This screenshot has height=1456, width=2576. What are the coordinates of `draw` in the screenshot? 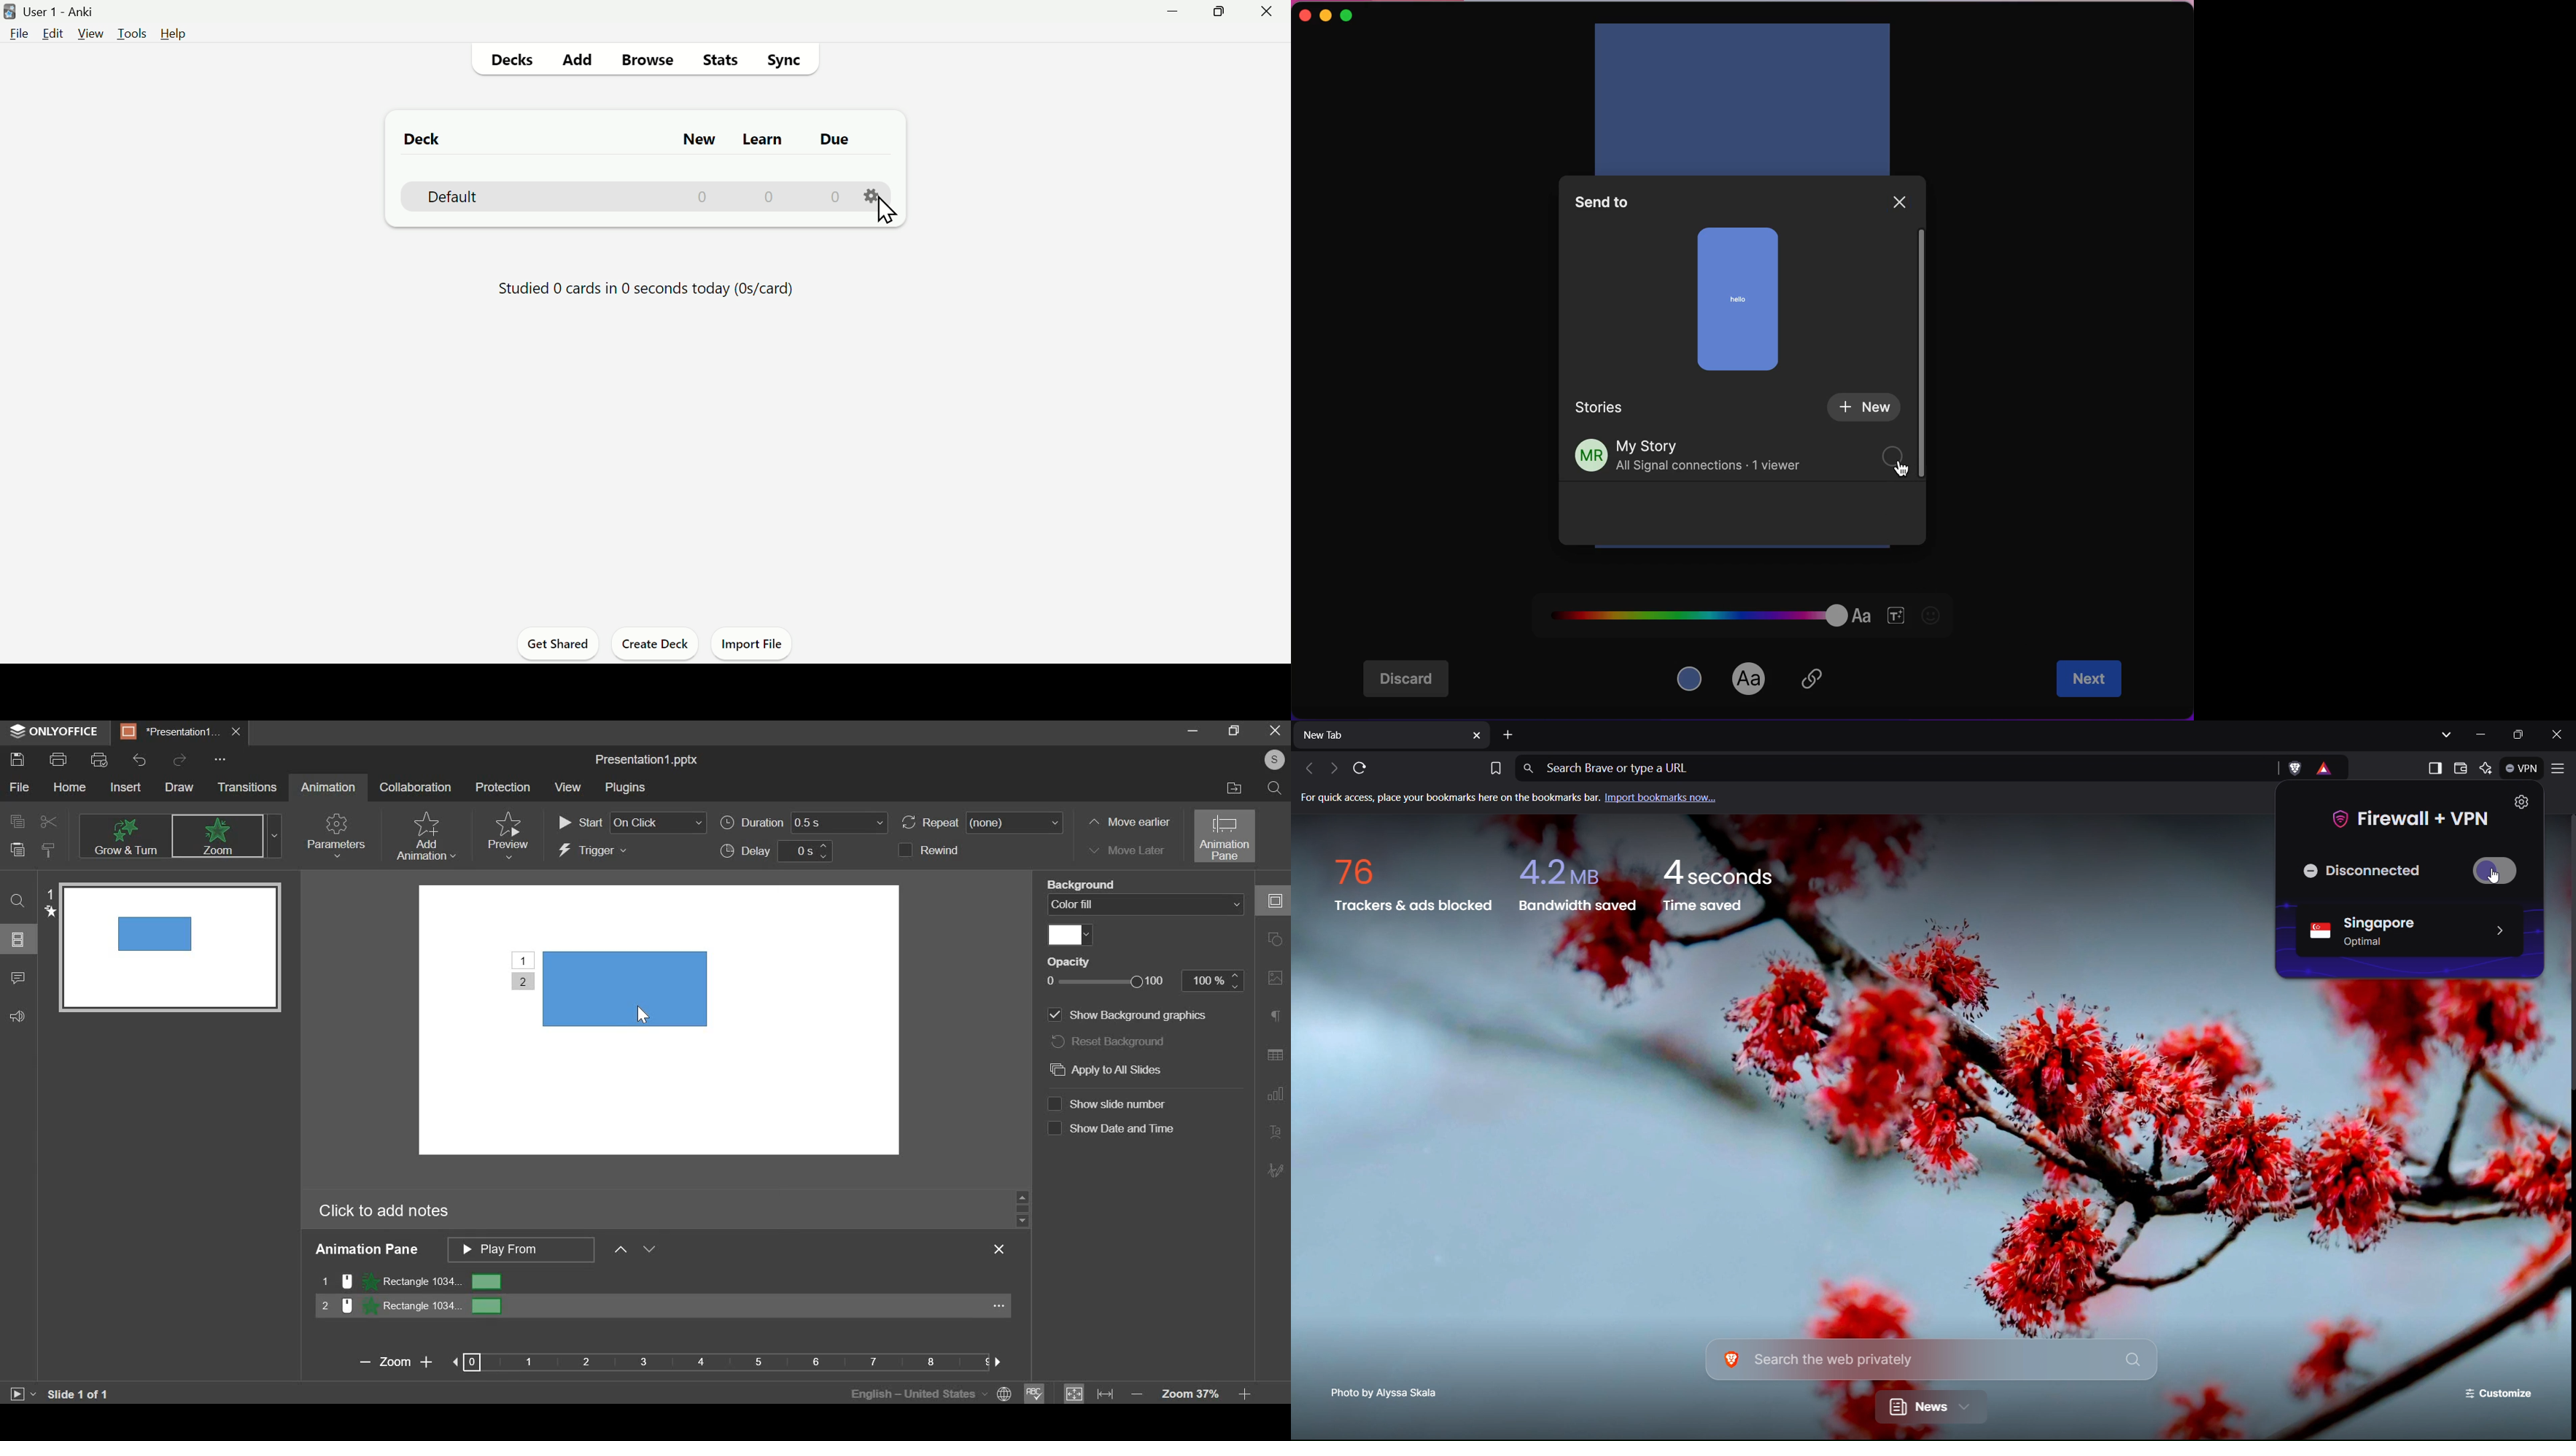 It's located at (183, 787).